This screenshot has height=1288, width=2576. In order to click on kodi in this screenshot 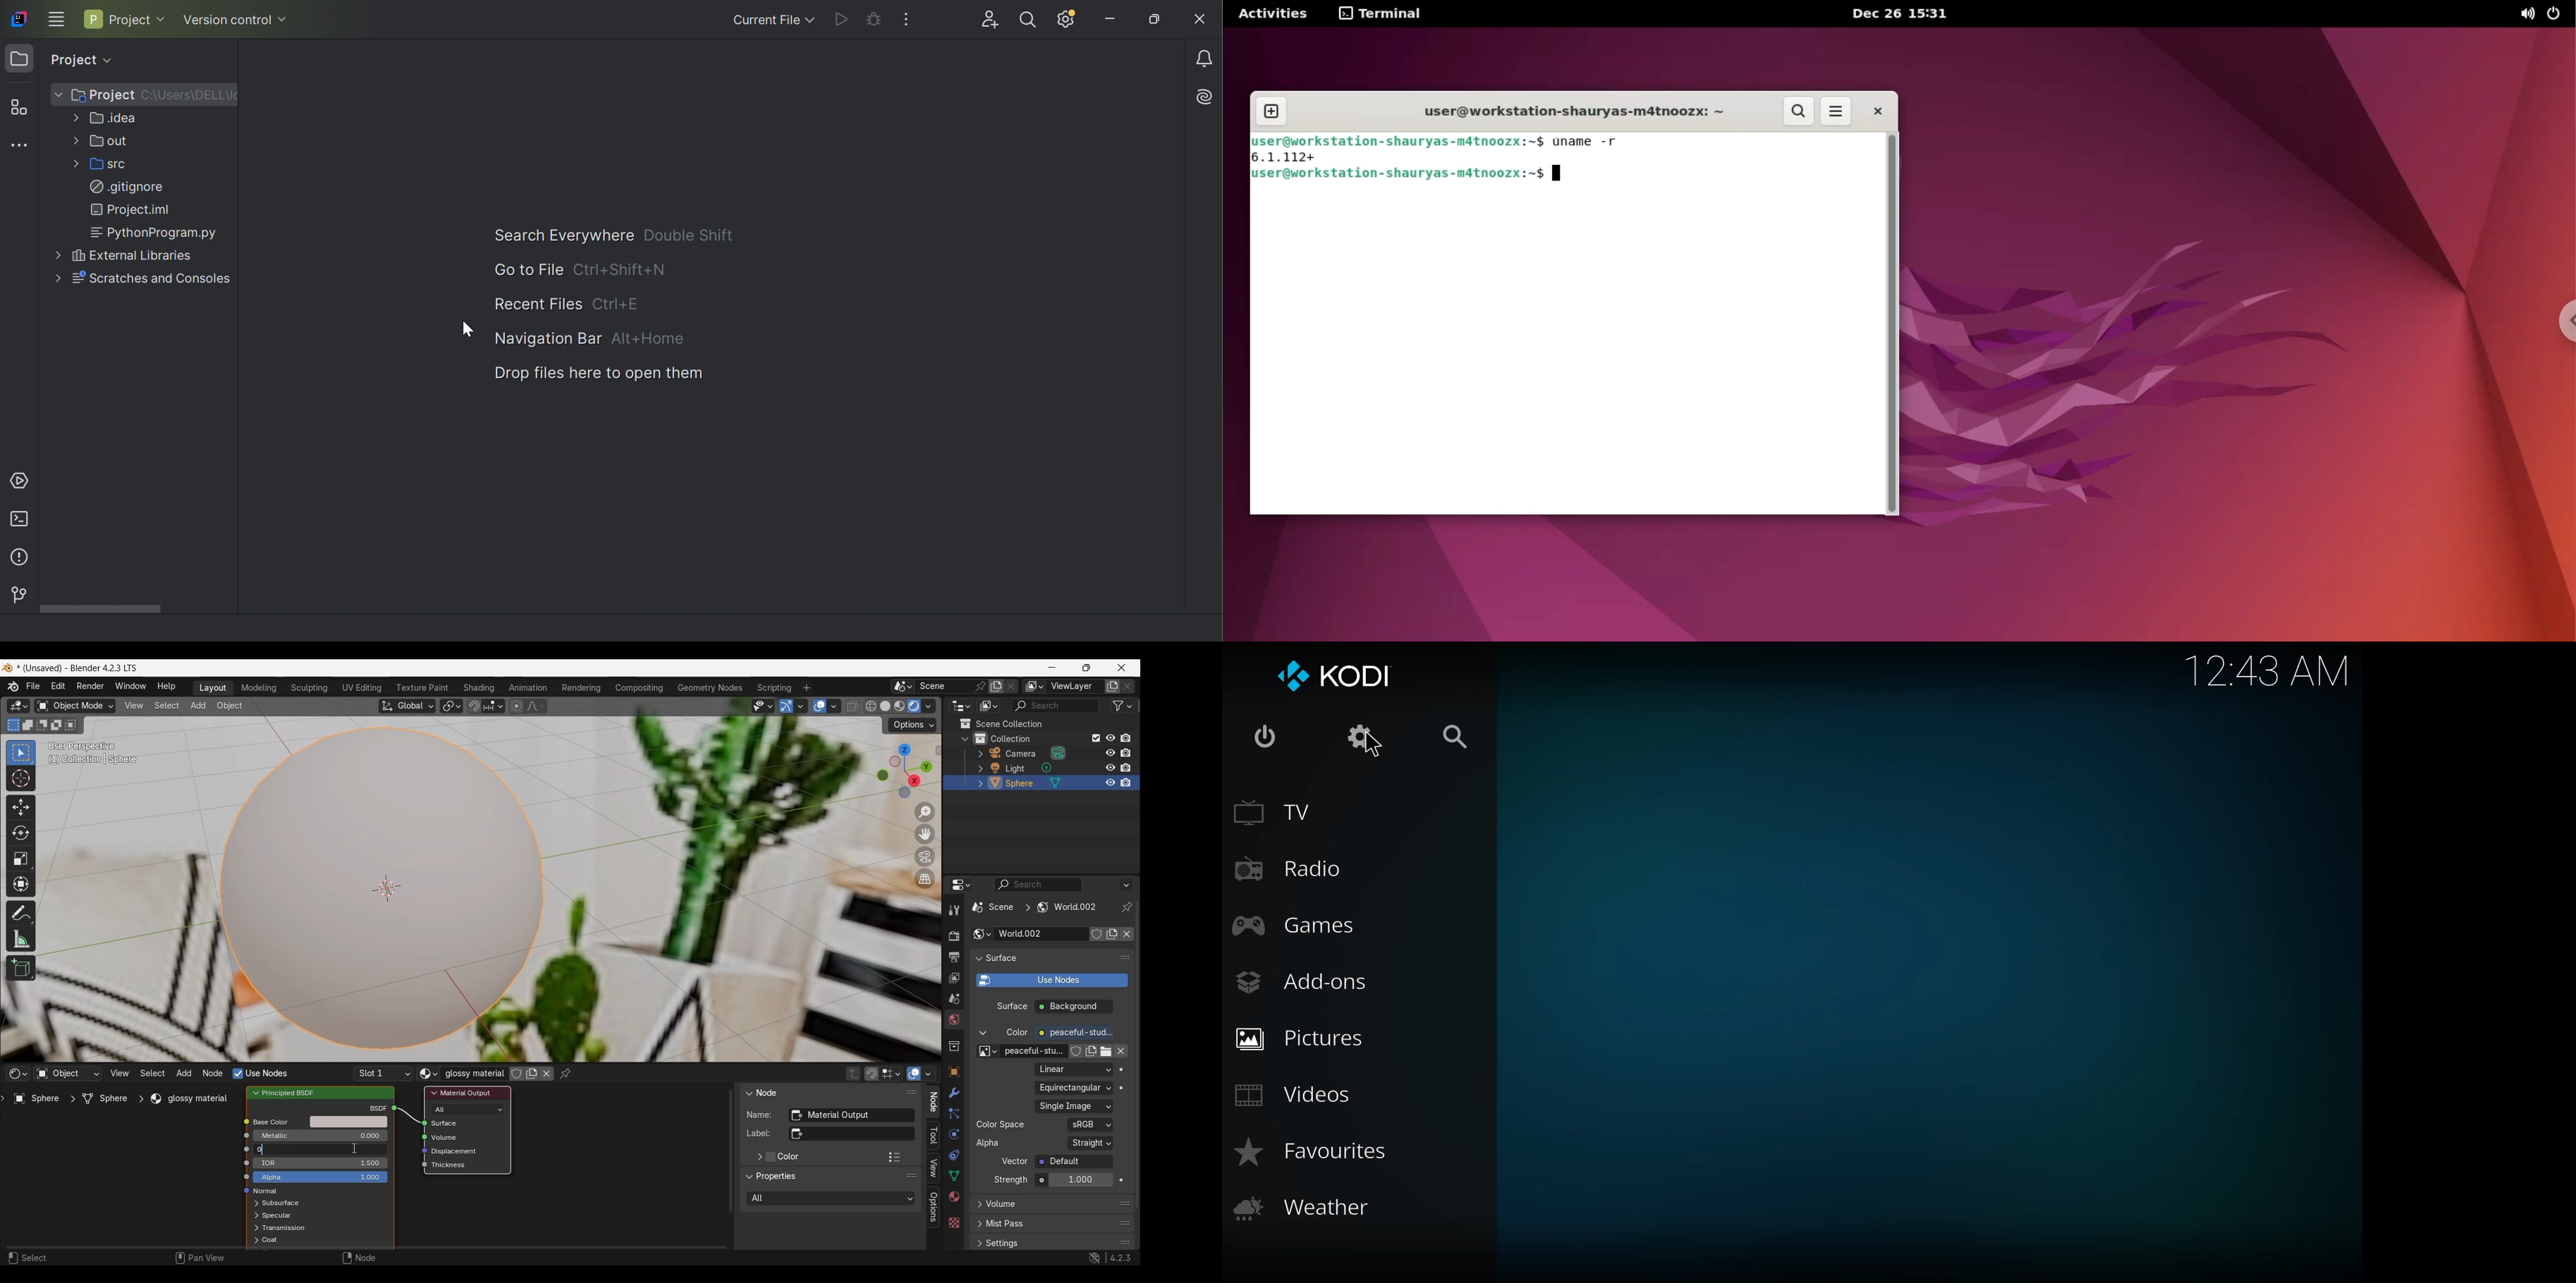, I will do `click(1337, 678)`.